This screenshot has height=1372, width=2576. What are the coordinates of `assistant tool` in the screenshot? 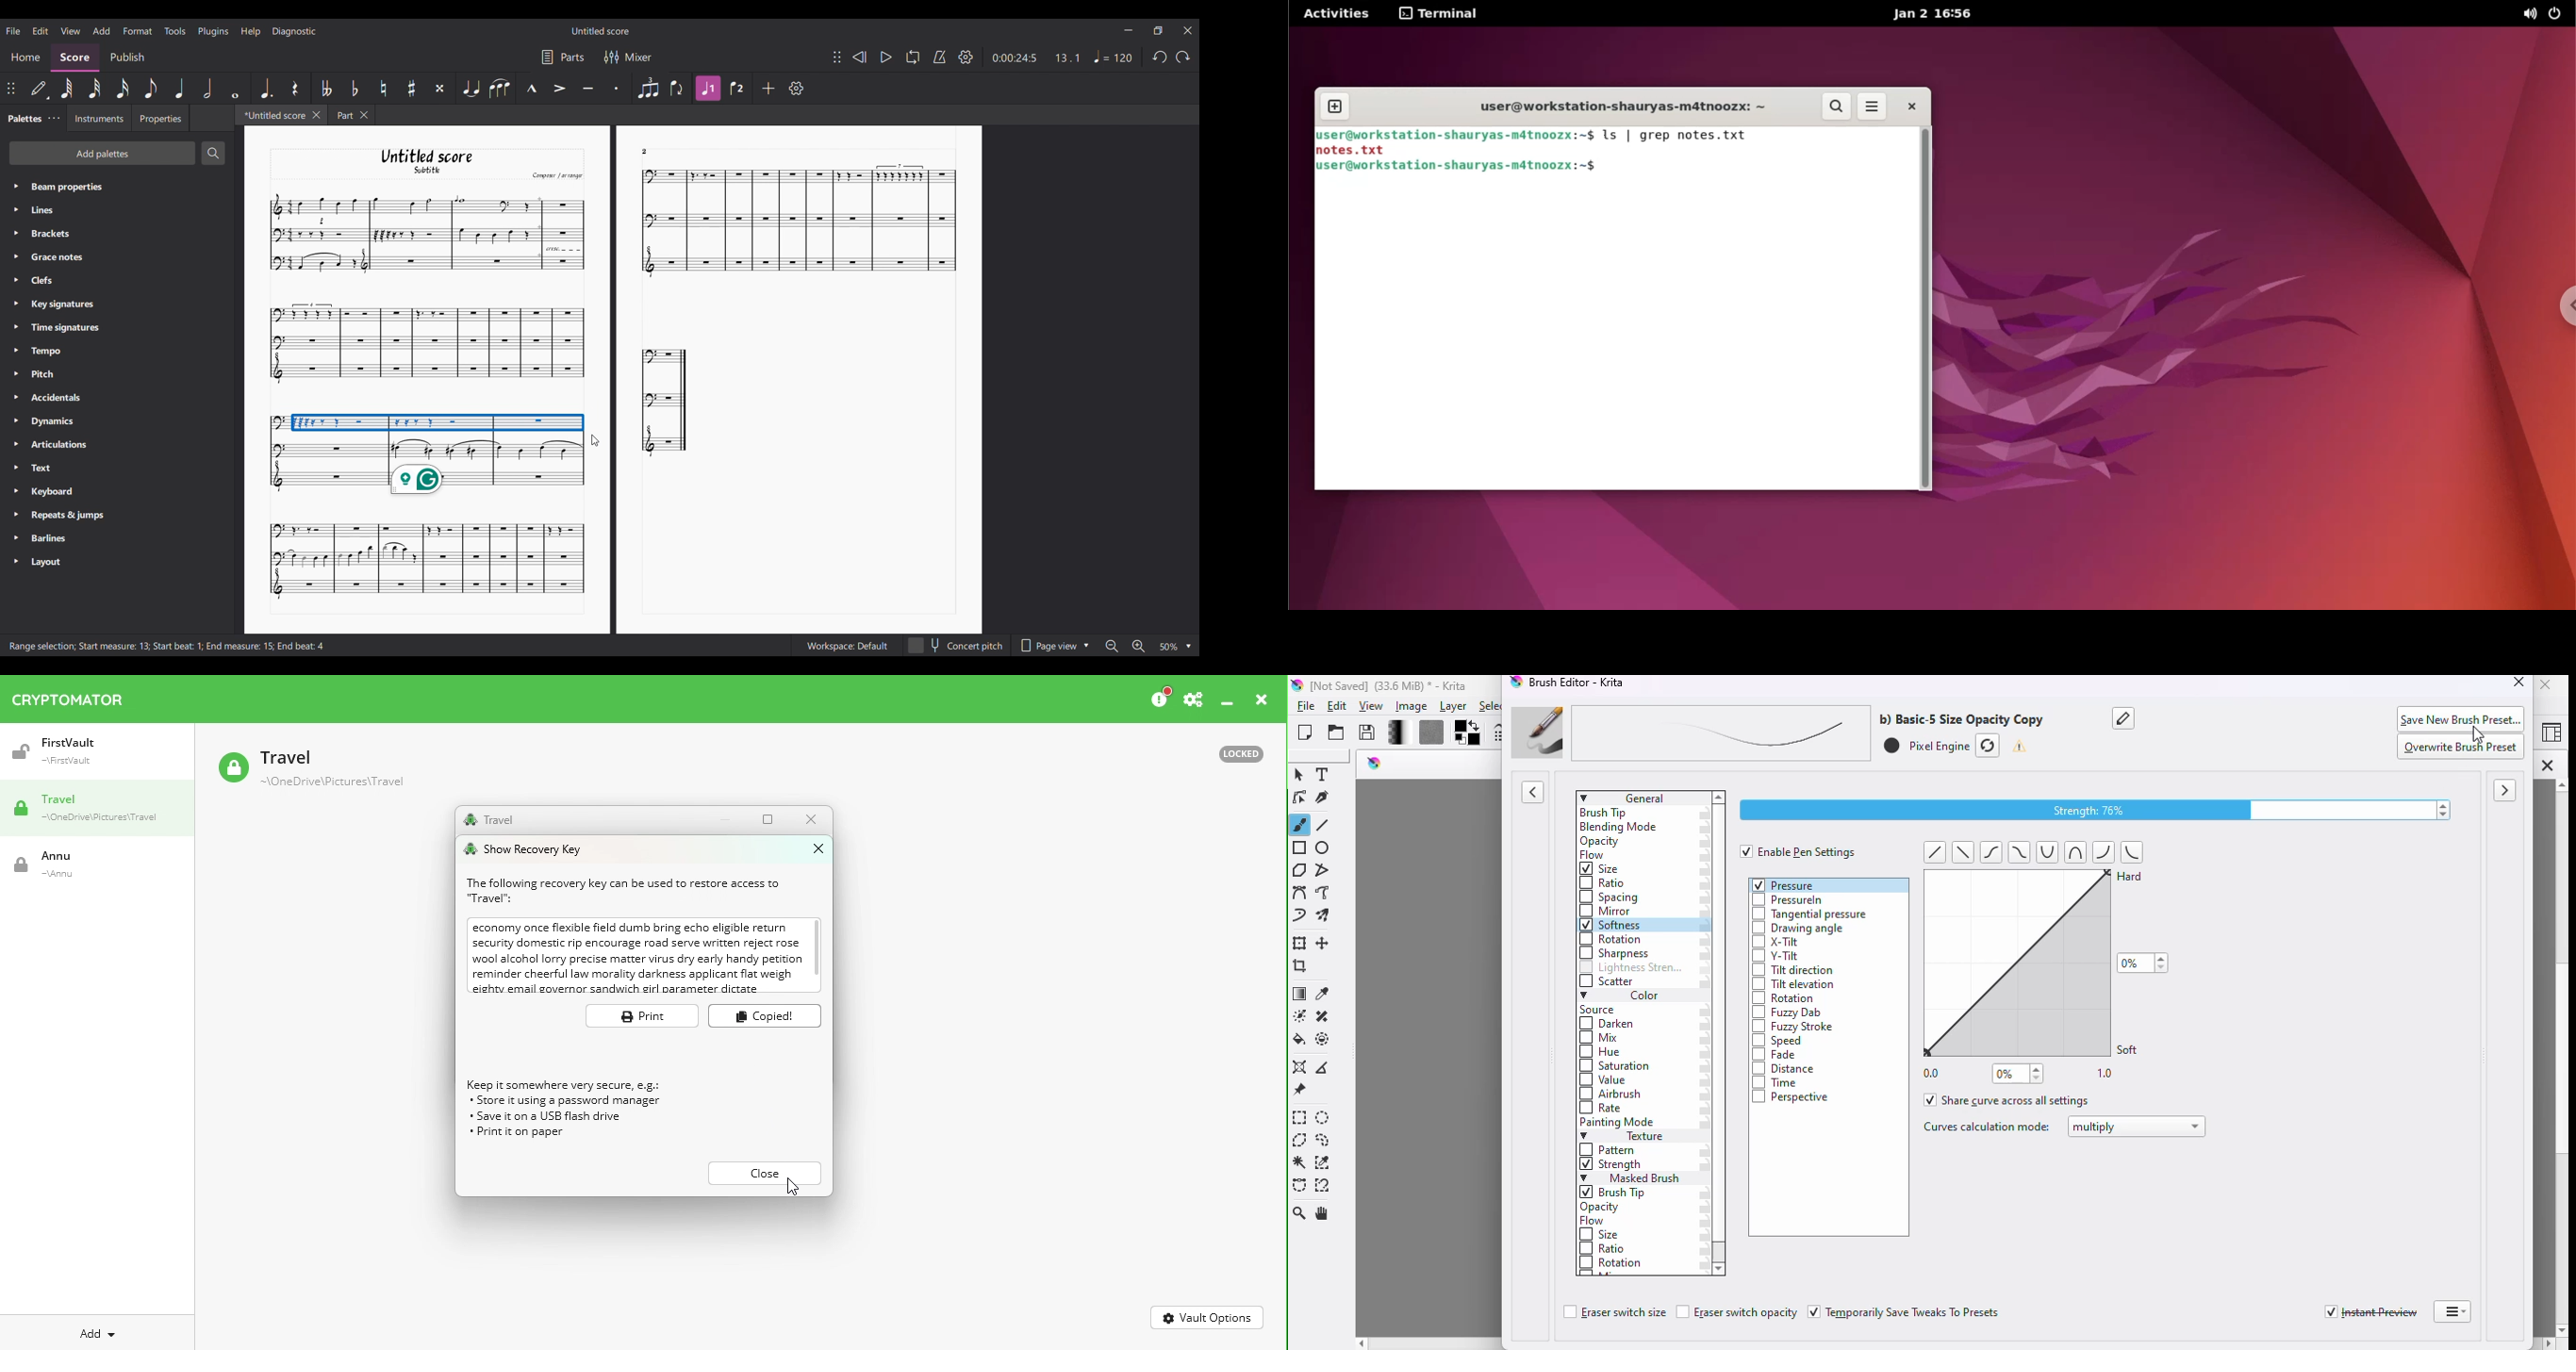 It's located at (1299, 1067).